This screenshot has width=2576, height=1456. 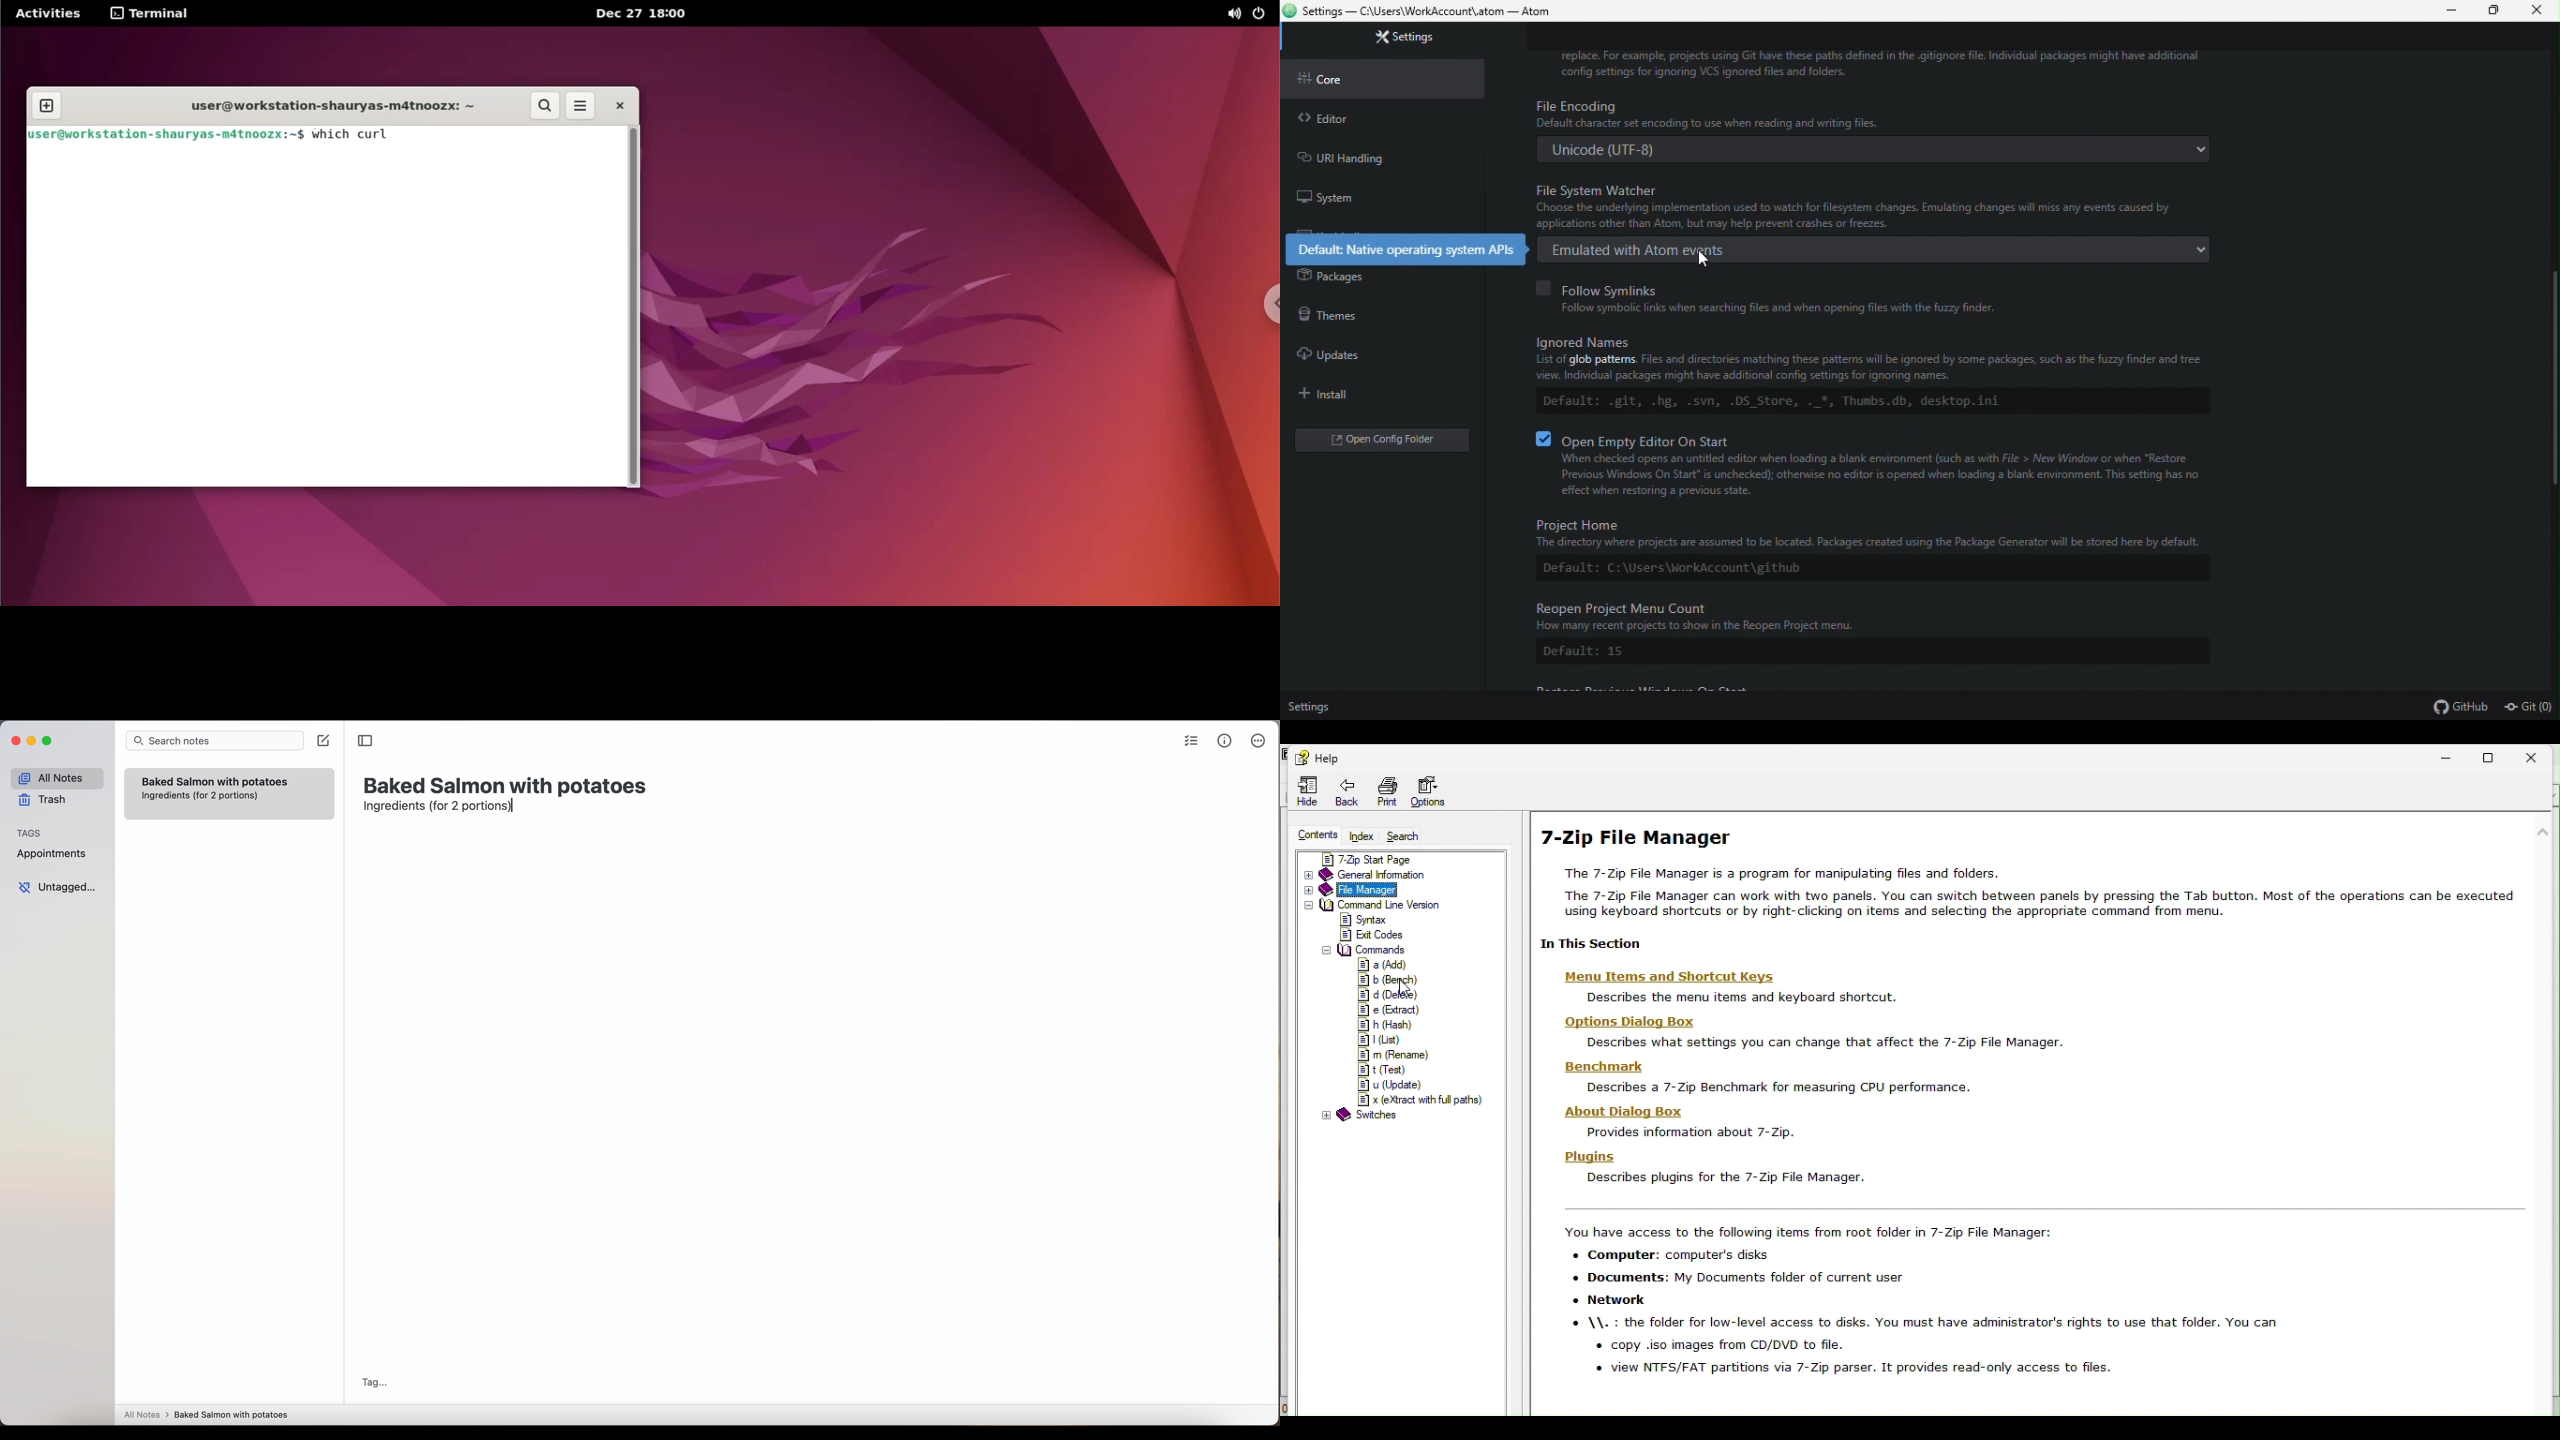 What do you see at coordinates (206, 1414) in the screenshot?
I see `all notes > baked Salmon with potatoes` at bounding box center [206, 1414].